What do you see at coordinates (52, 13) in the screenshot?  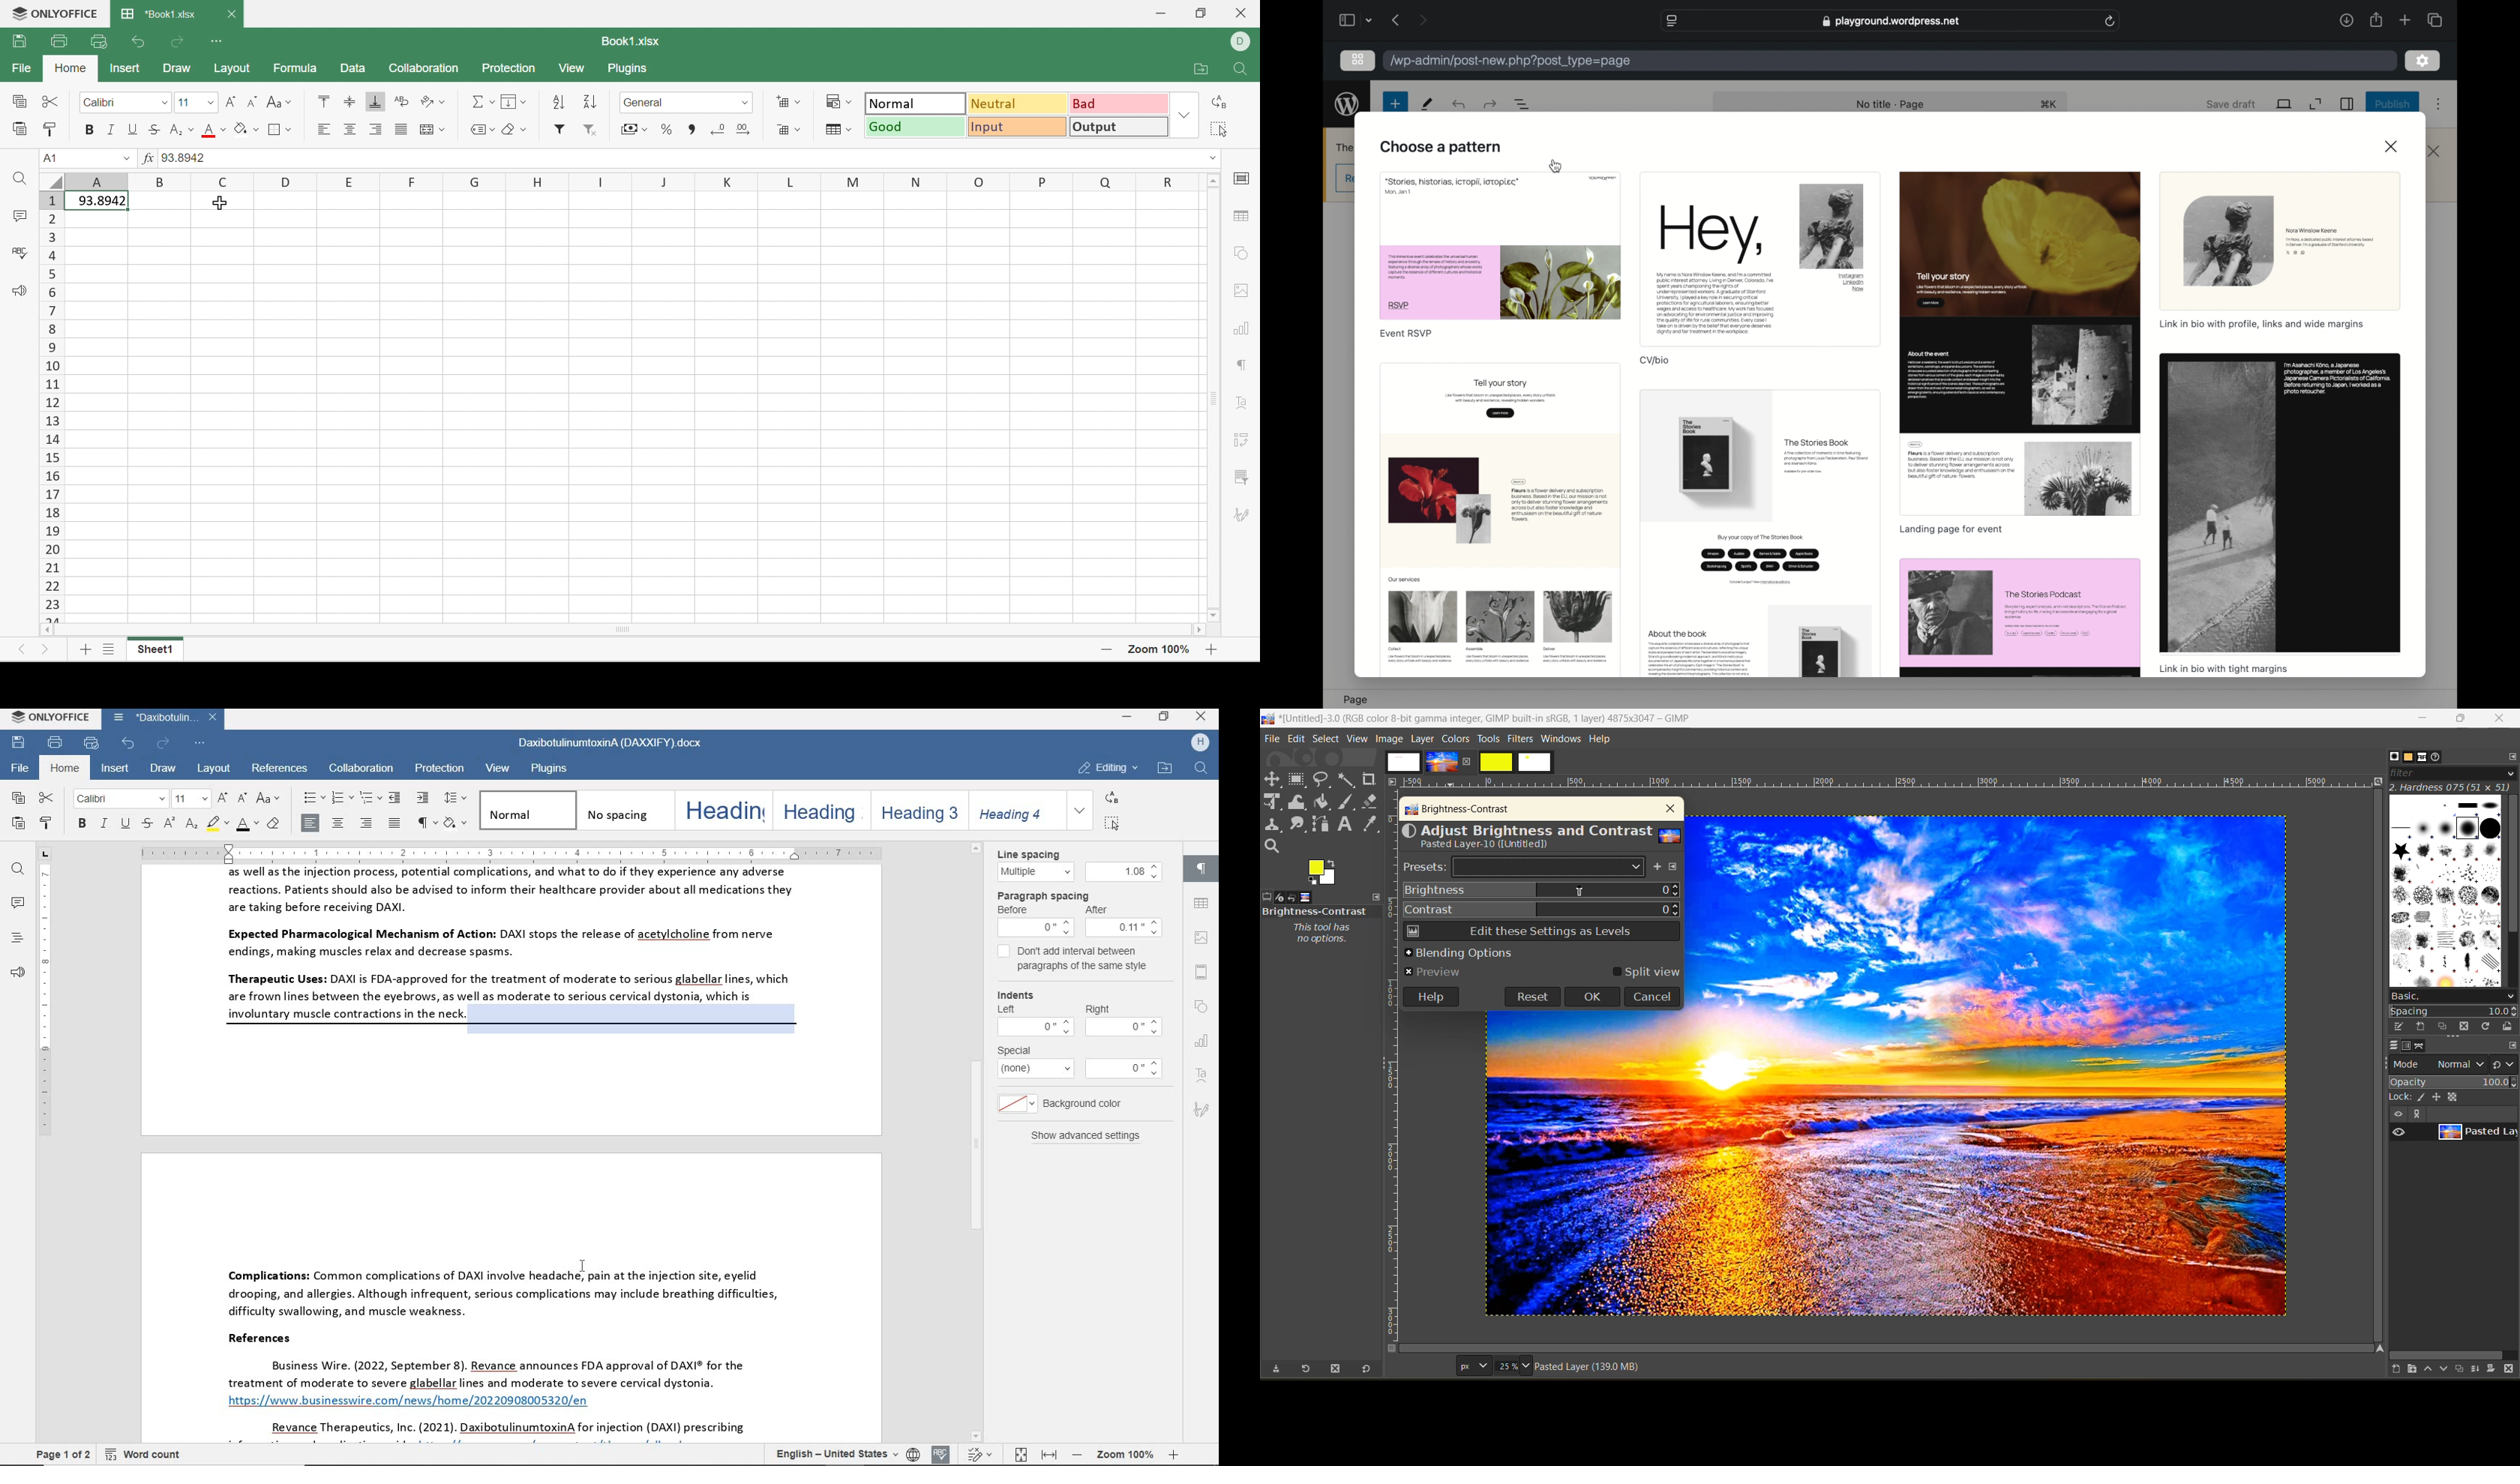 I see `ONLYOFFICE` at bounding box center [52, 13].